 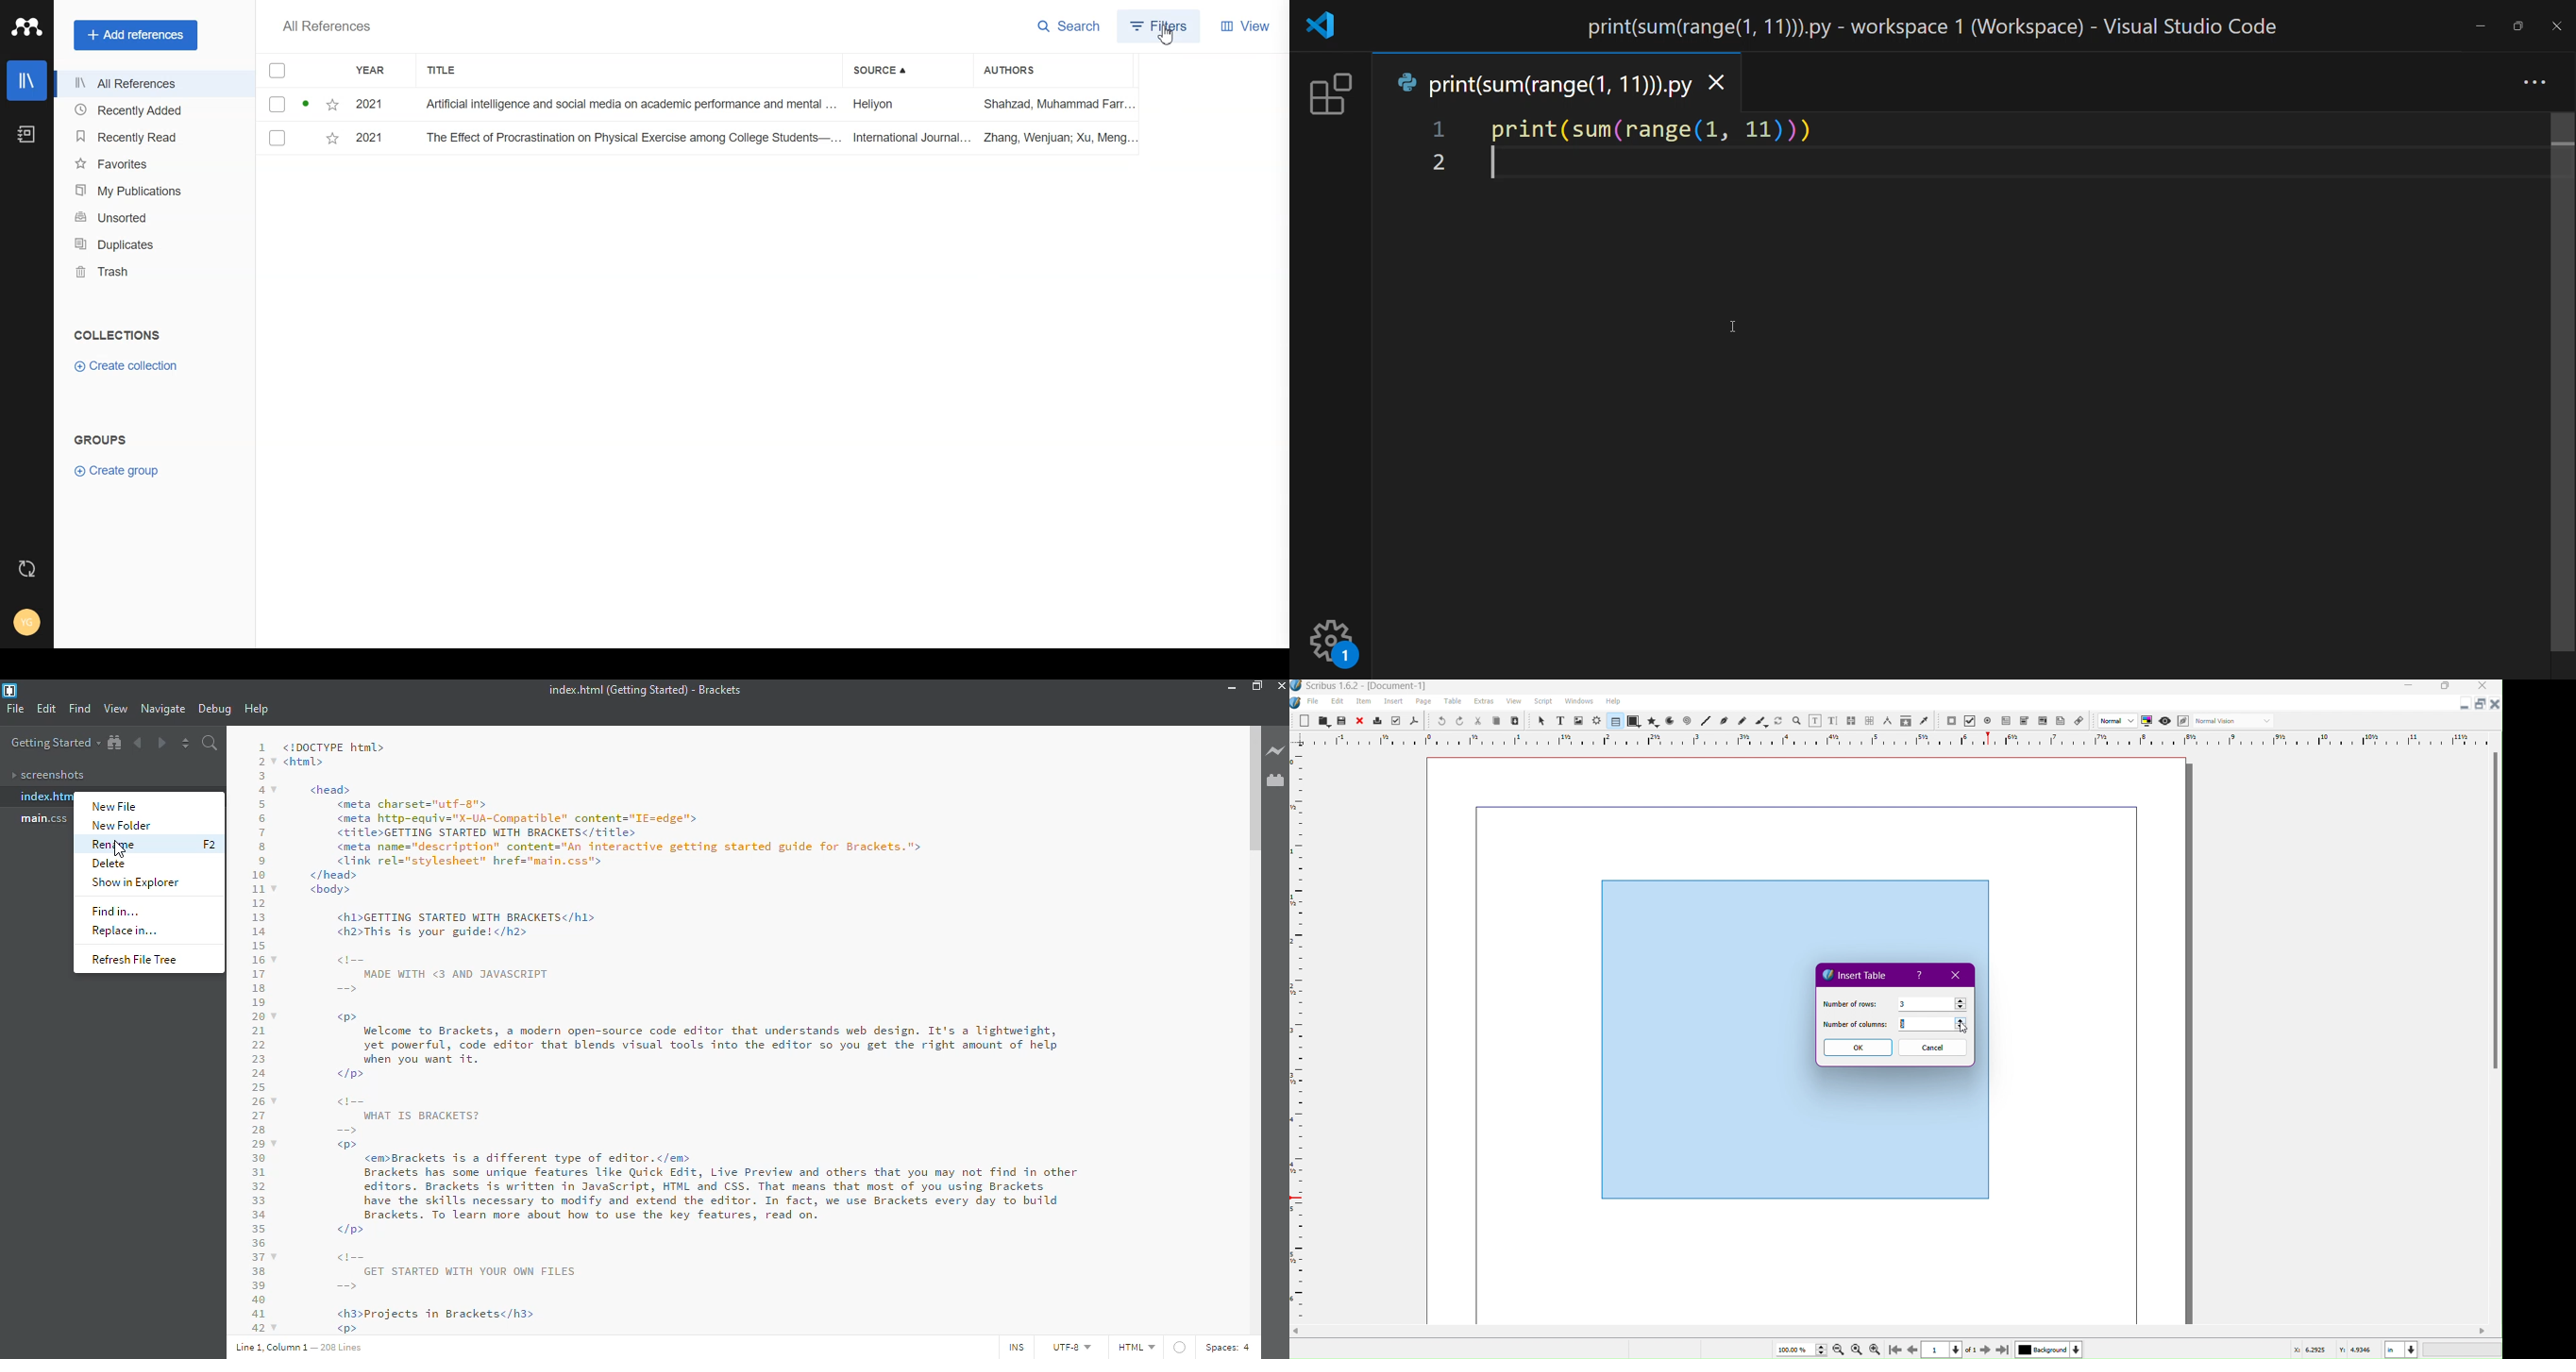 I want to click on Eye Dropper, so click(x=1924, y=721).